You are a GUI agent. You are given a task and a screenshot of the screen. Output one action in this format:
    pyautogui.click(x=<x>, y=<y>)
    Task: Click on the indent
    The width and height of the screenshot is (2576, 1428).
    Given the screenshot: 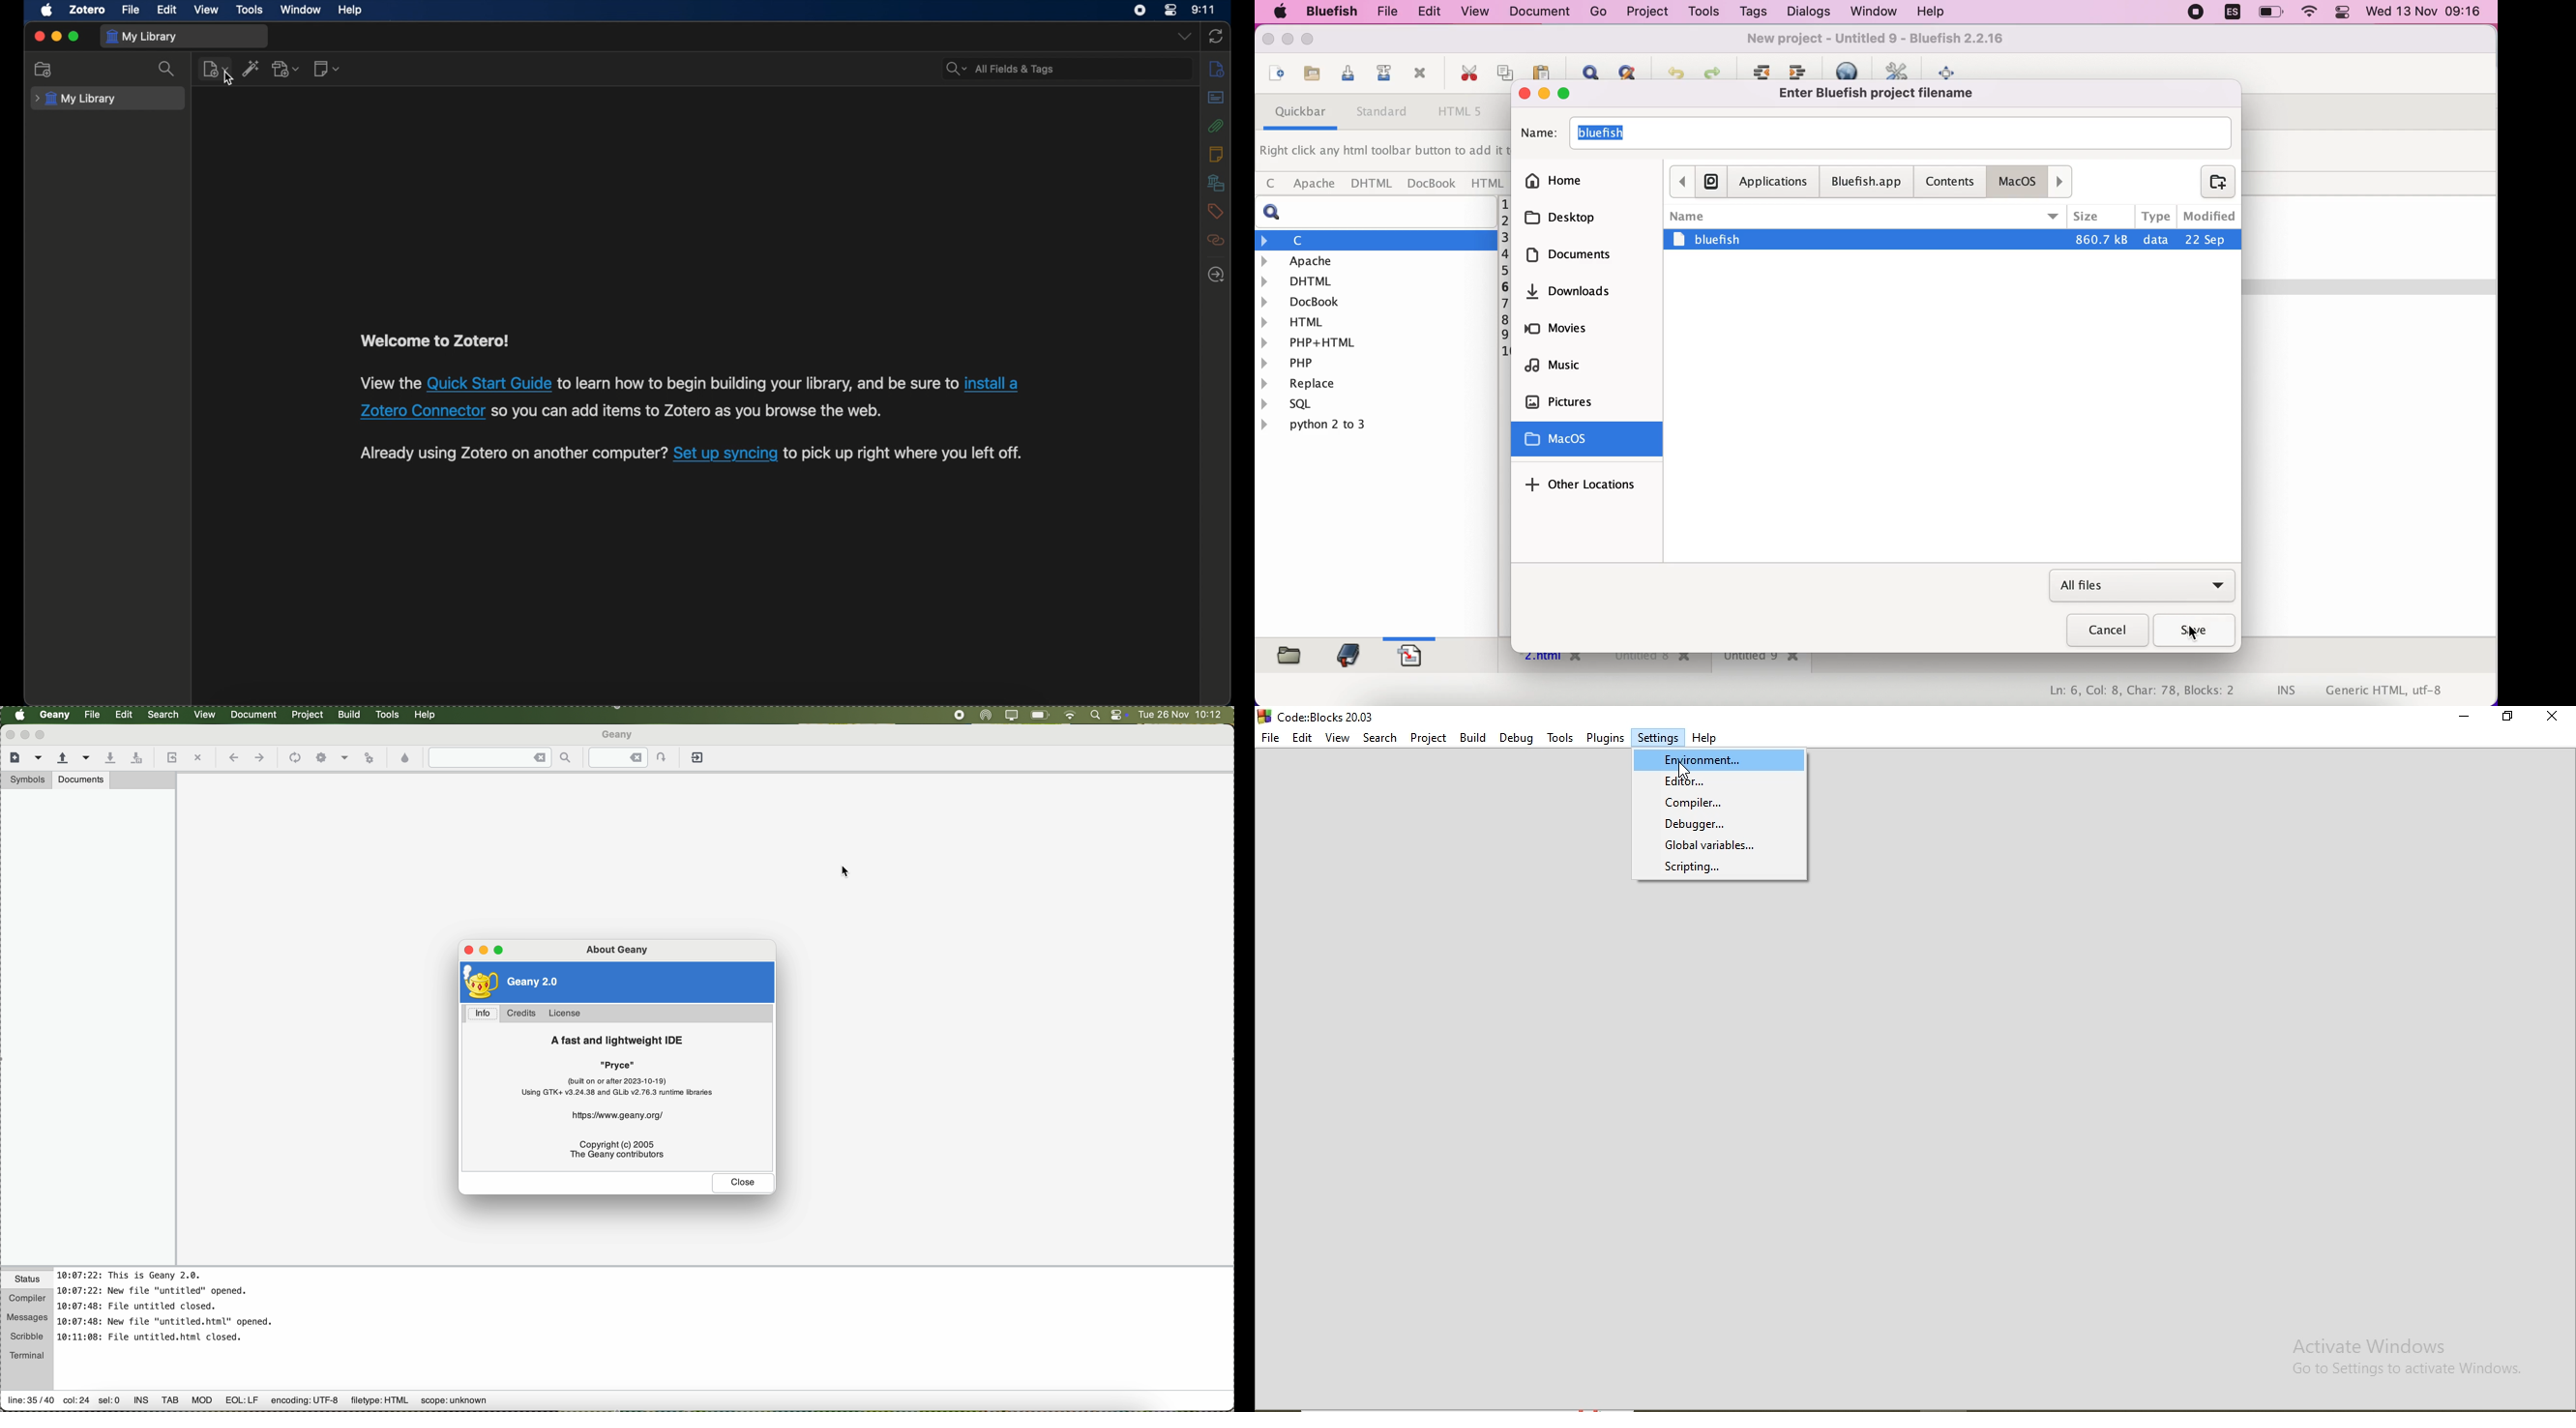 What is the action you would take?
    pyautogui.click(x=1760, y=70)
    